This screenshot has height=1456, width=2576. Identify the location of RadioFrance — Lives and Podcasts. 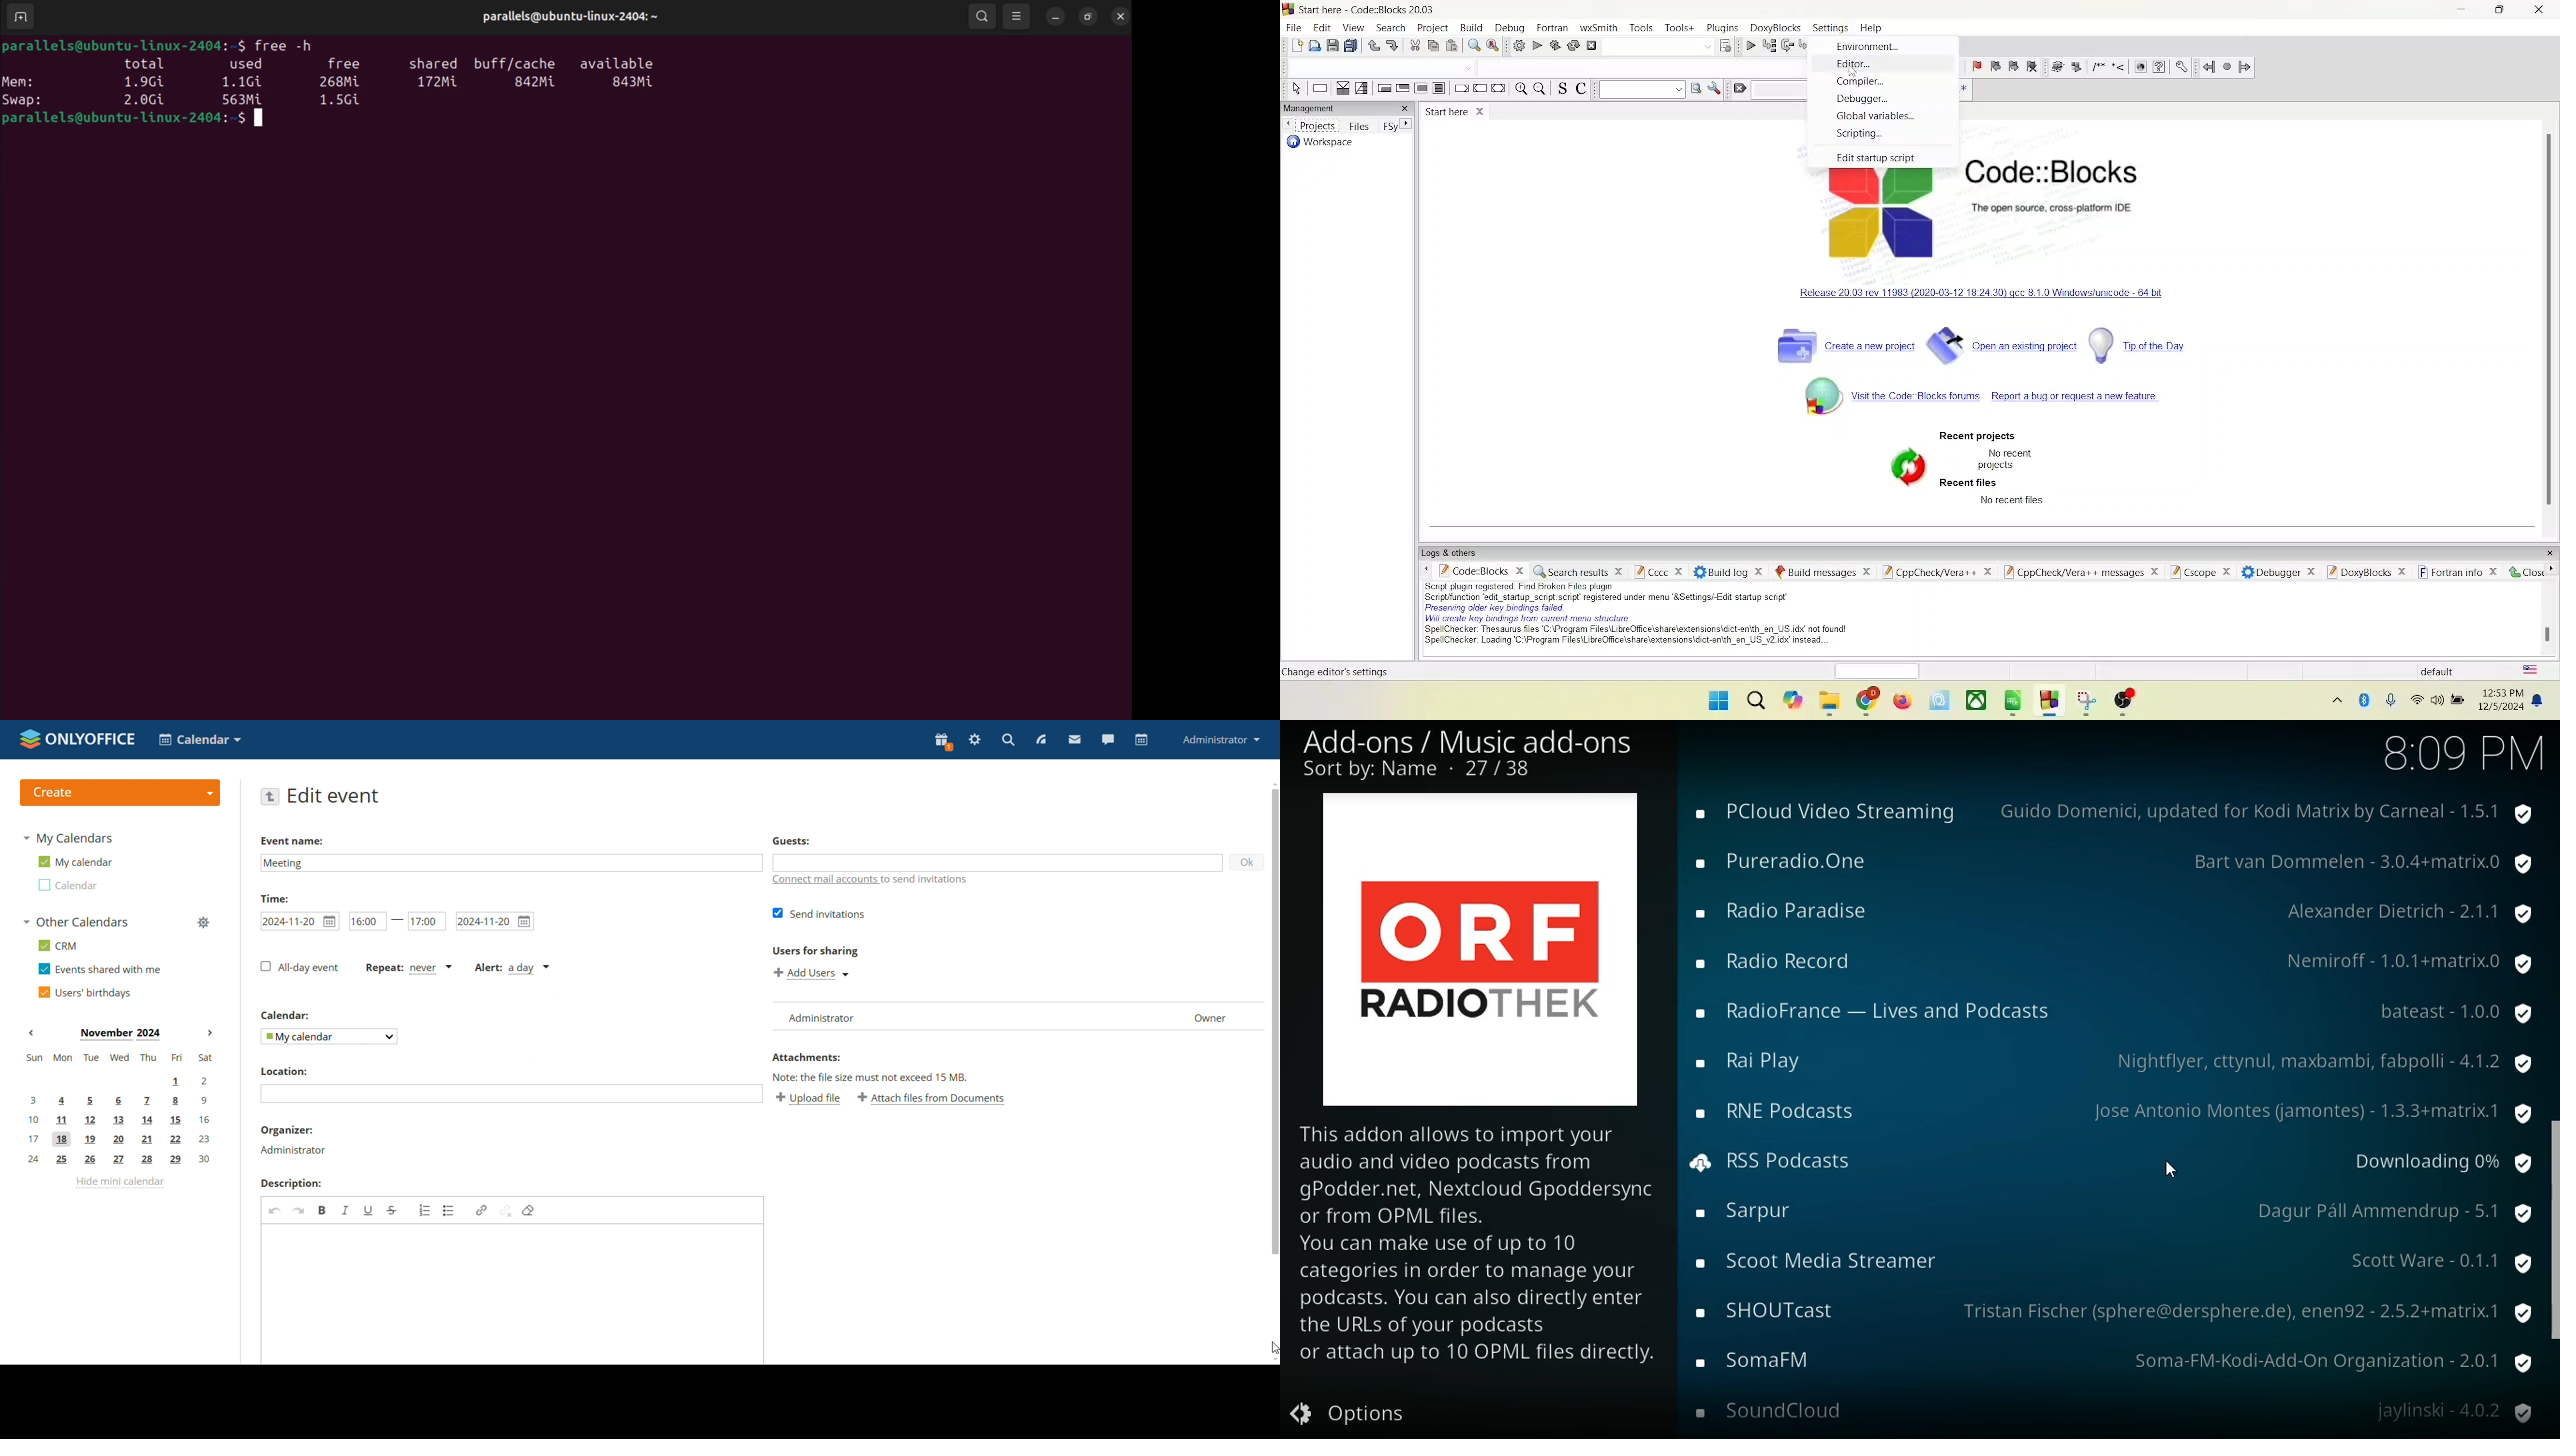
(1877, 1013).